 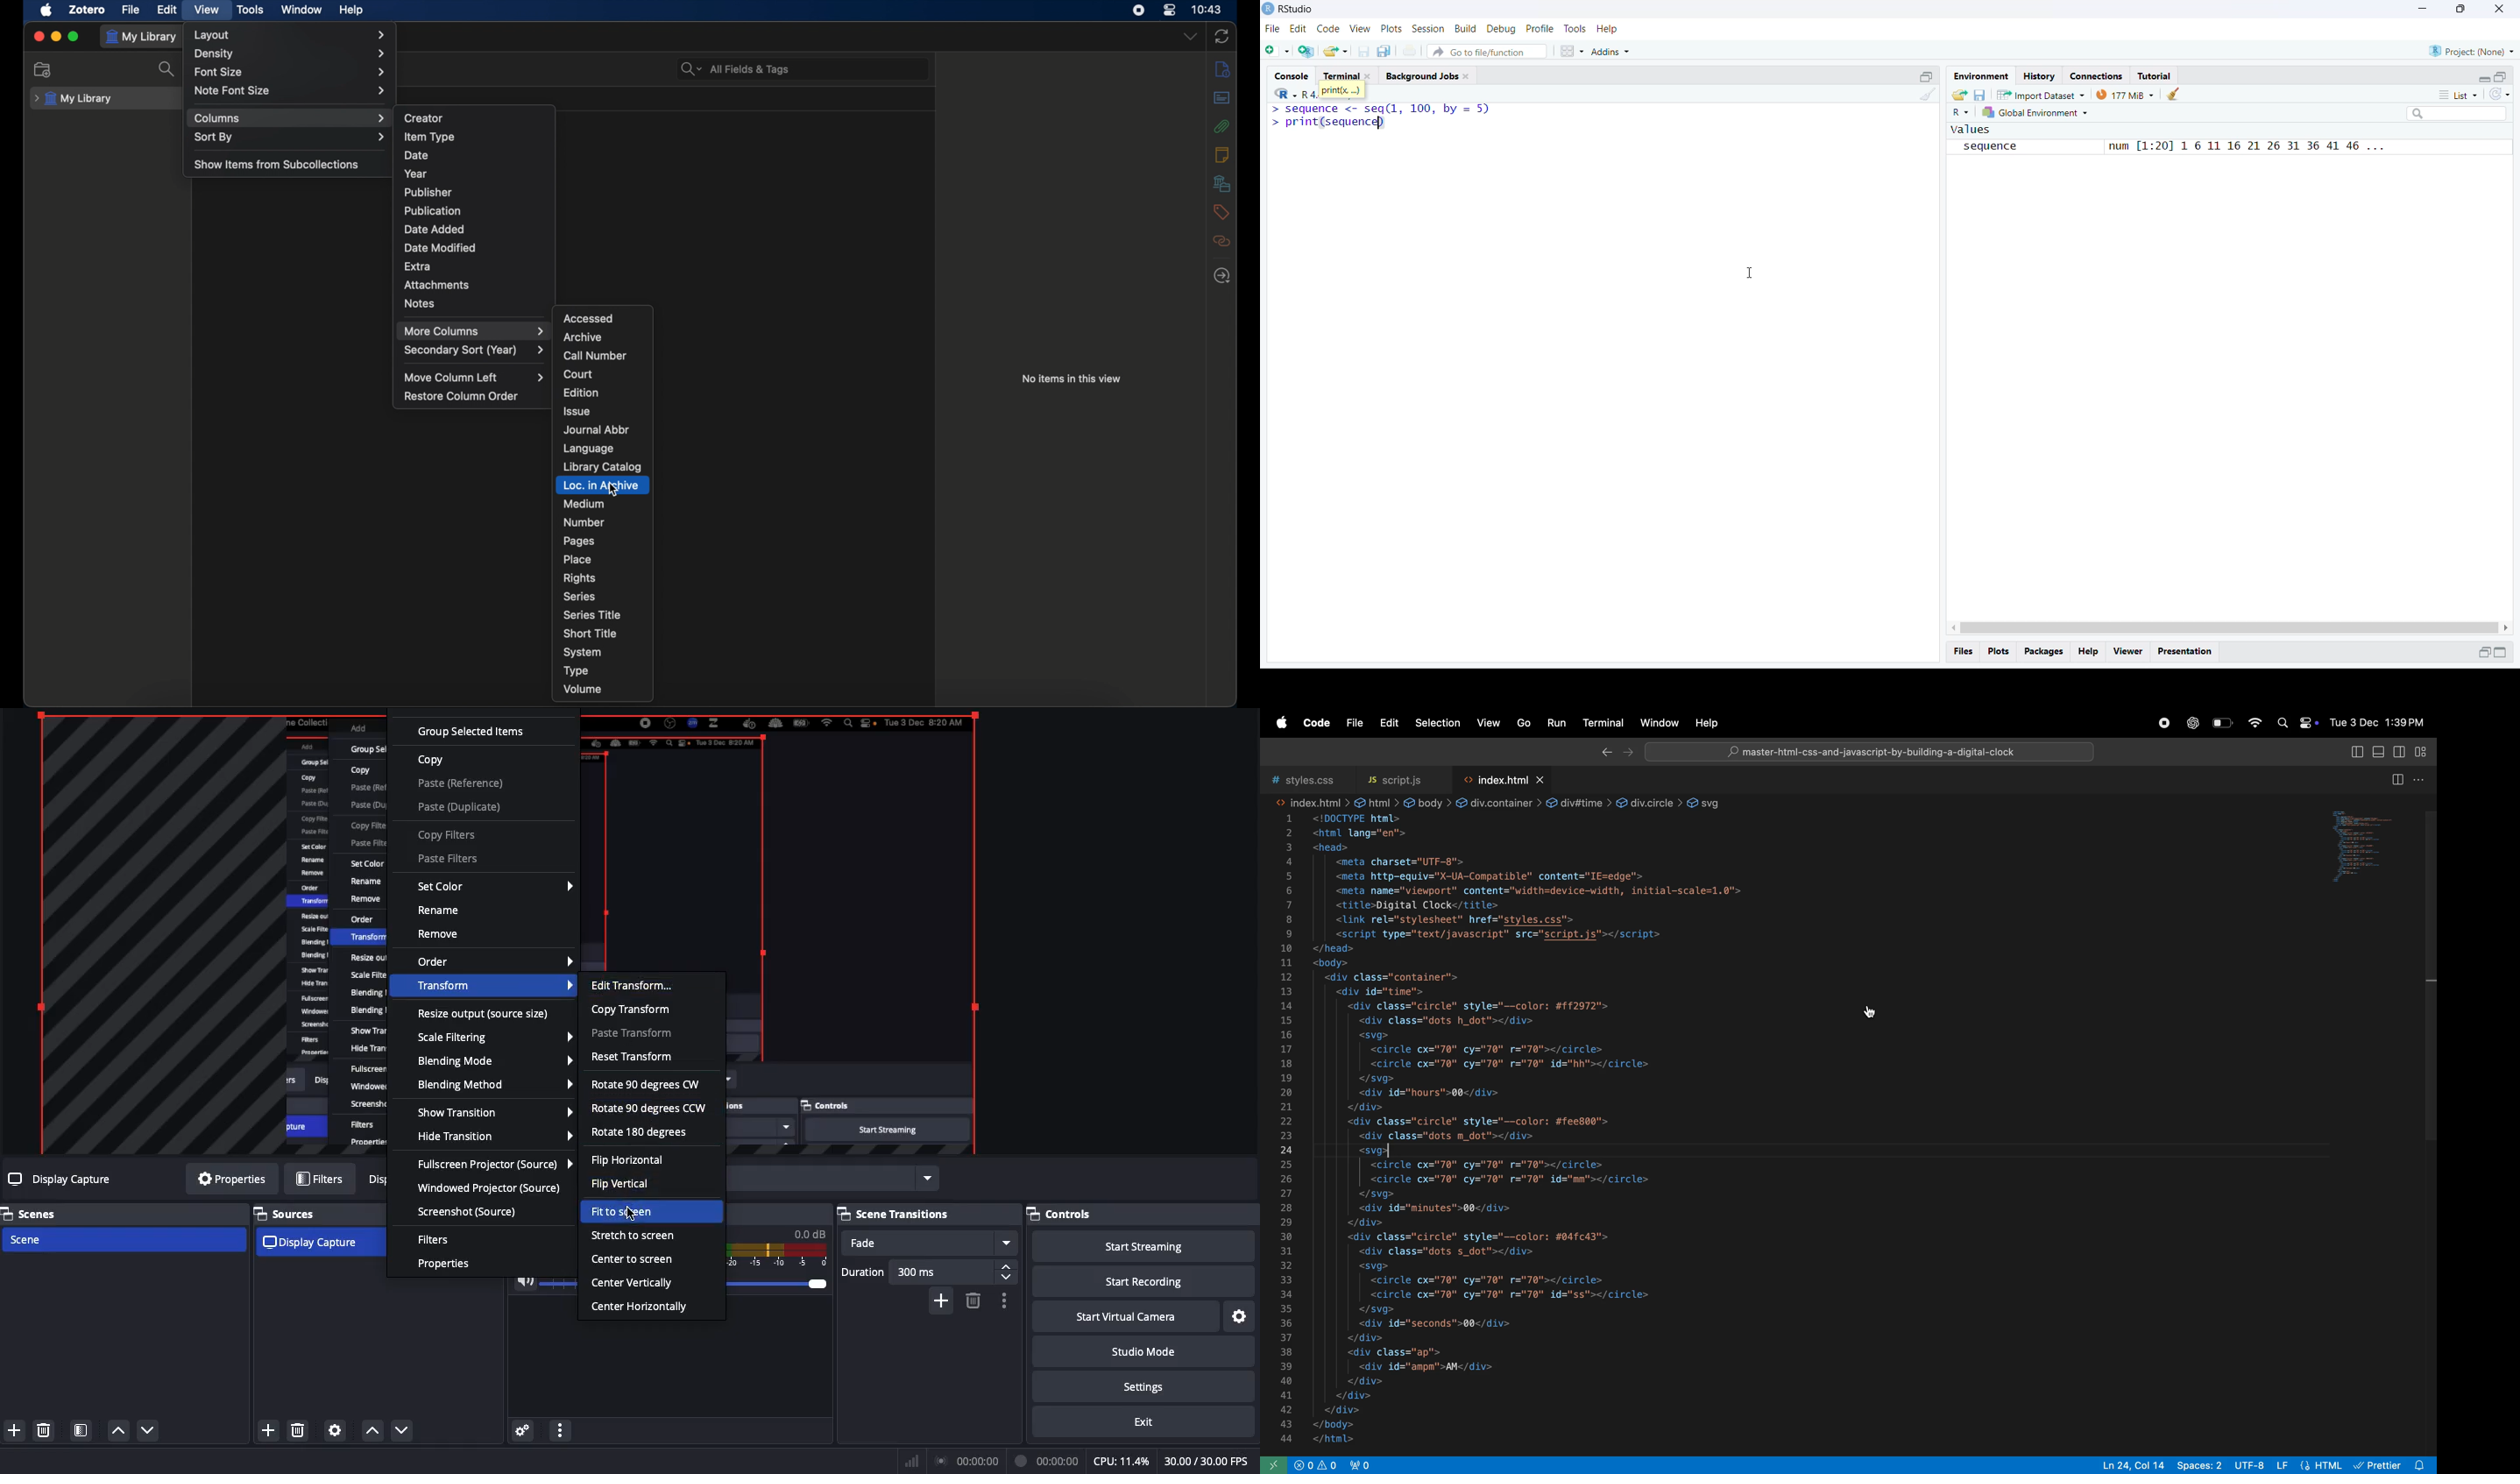 What do you see at coordinates (1297, 9) in the screenshot?
I see `RStudio` at bounding box center [1297, 9].